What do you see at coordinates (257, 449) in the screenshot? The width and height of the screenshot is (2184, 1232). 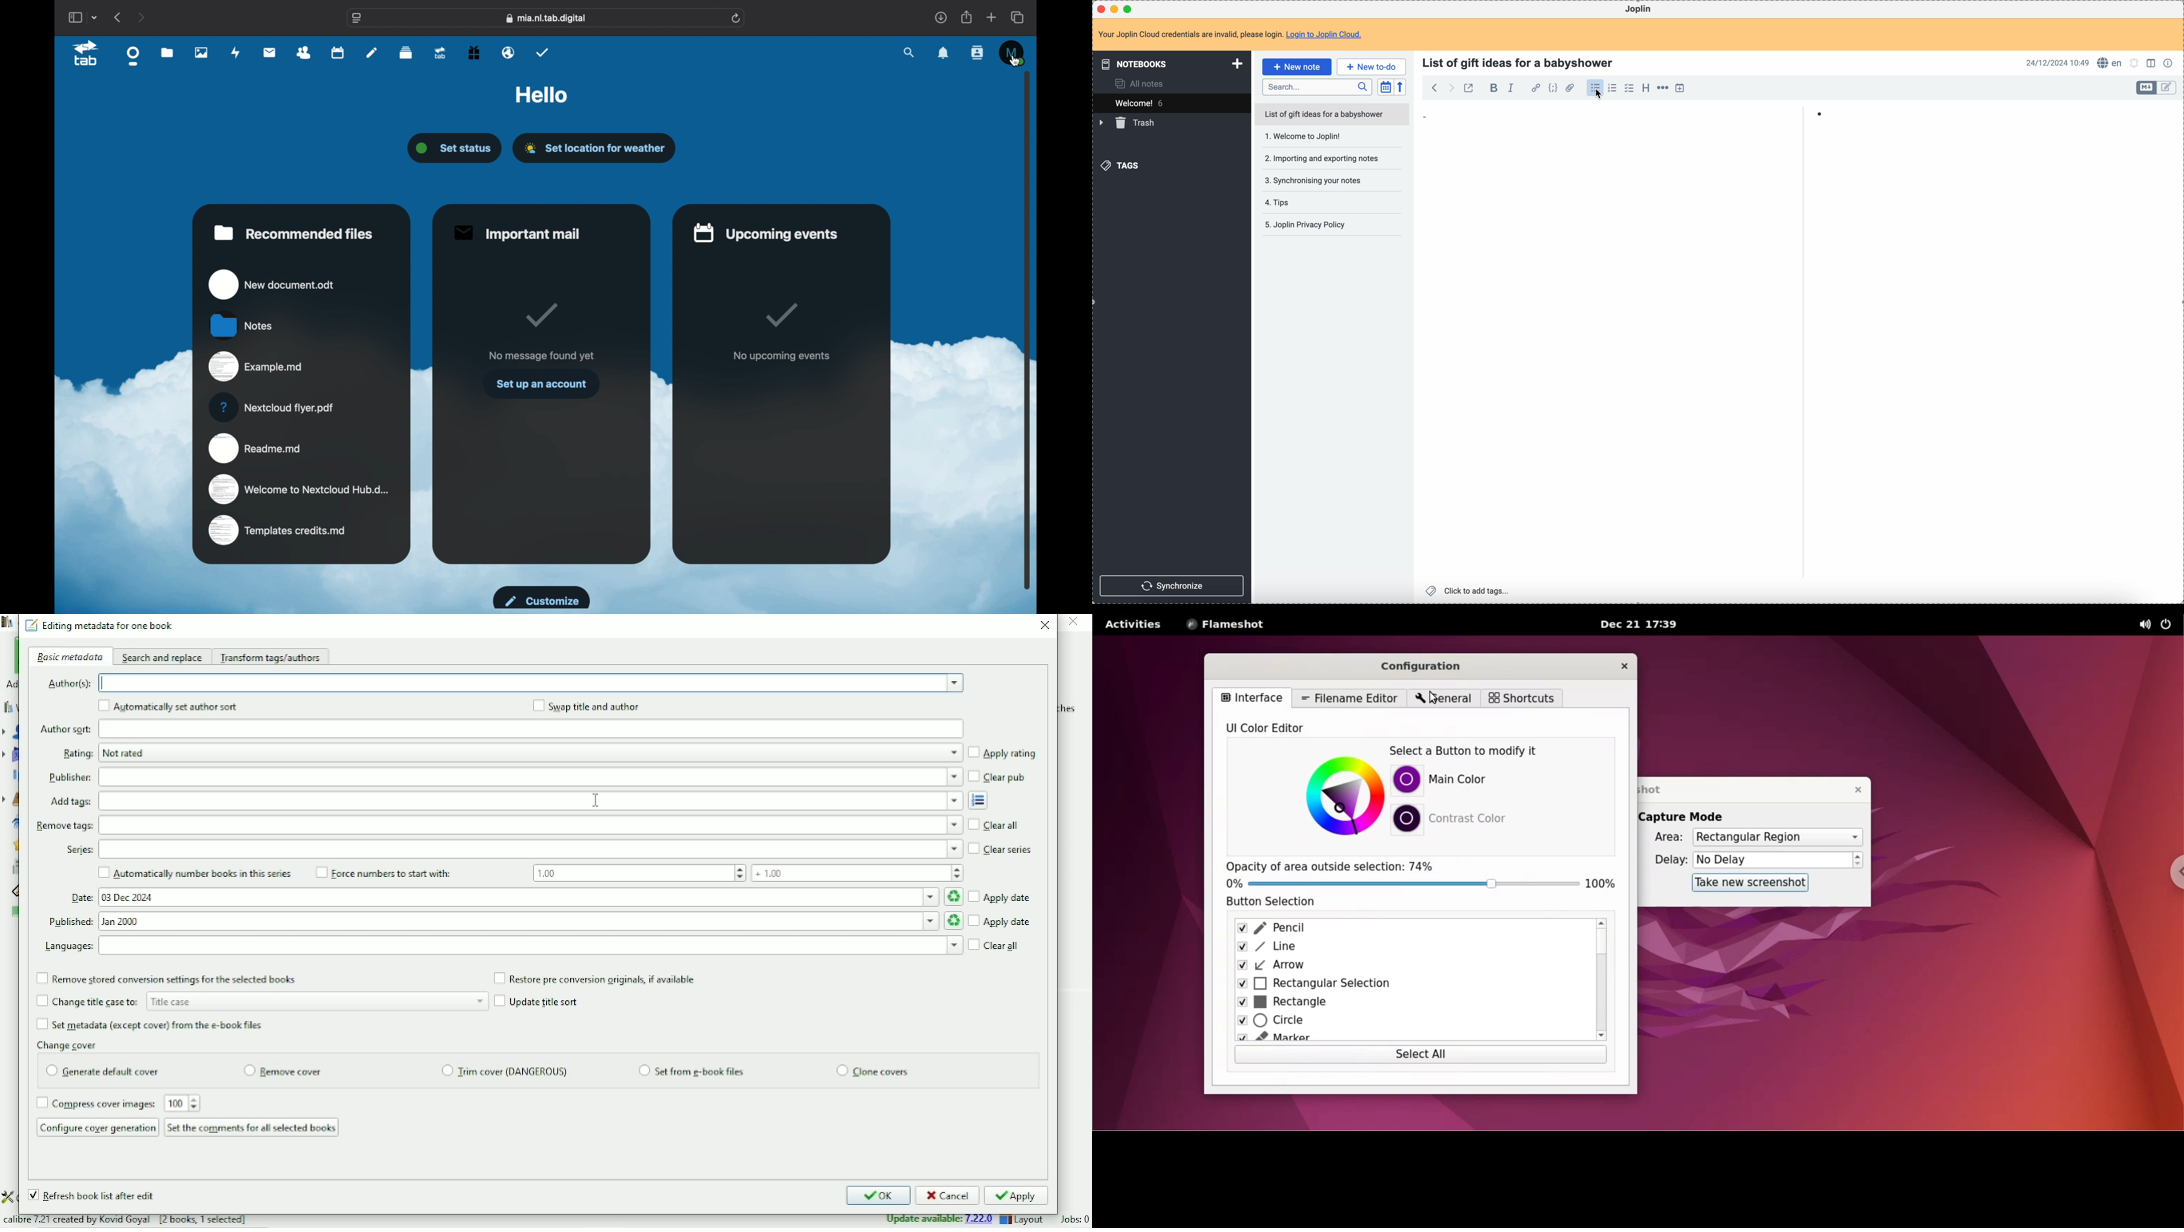 I see `readme.md` at bounding box center [257, 449].